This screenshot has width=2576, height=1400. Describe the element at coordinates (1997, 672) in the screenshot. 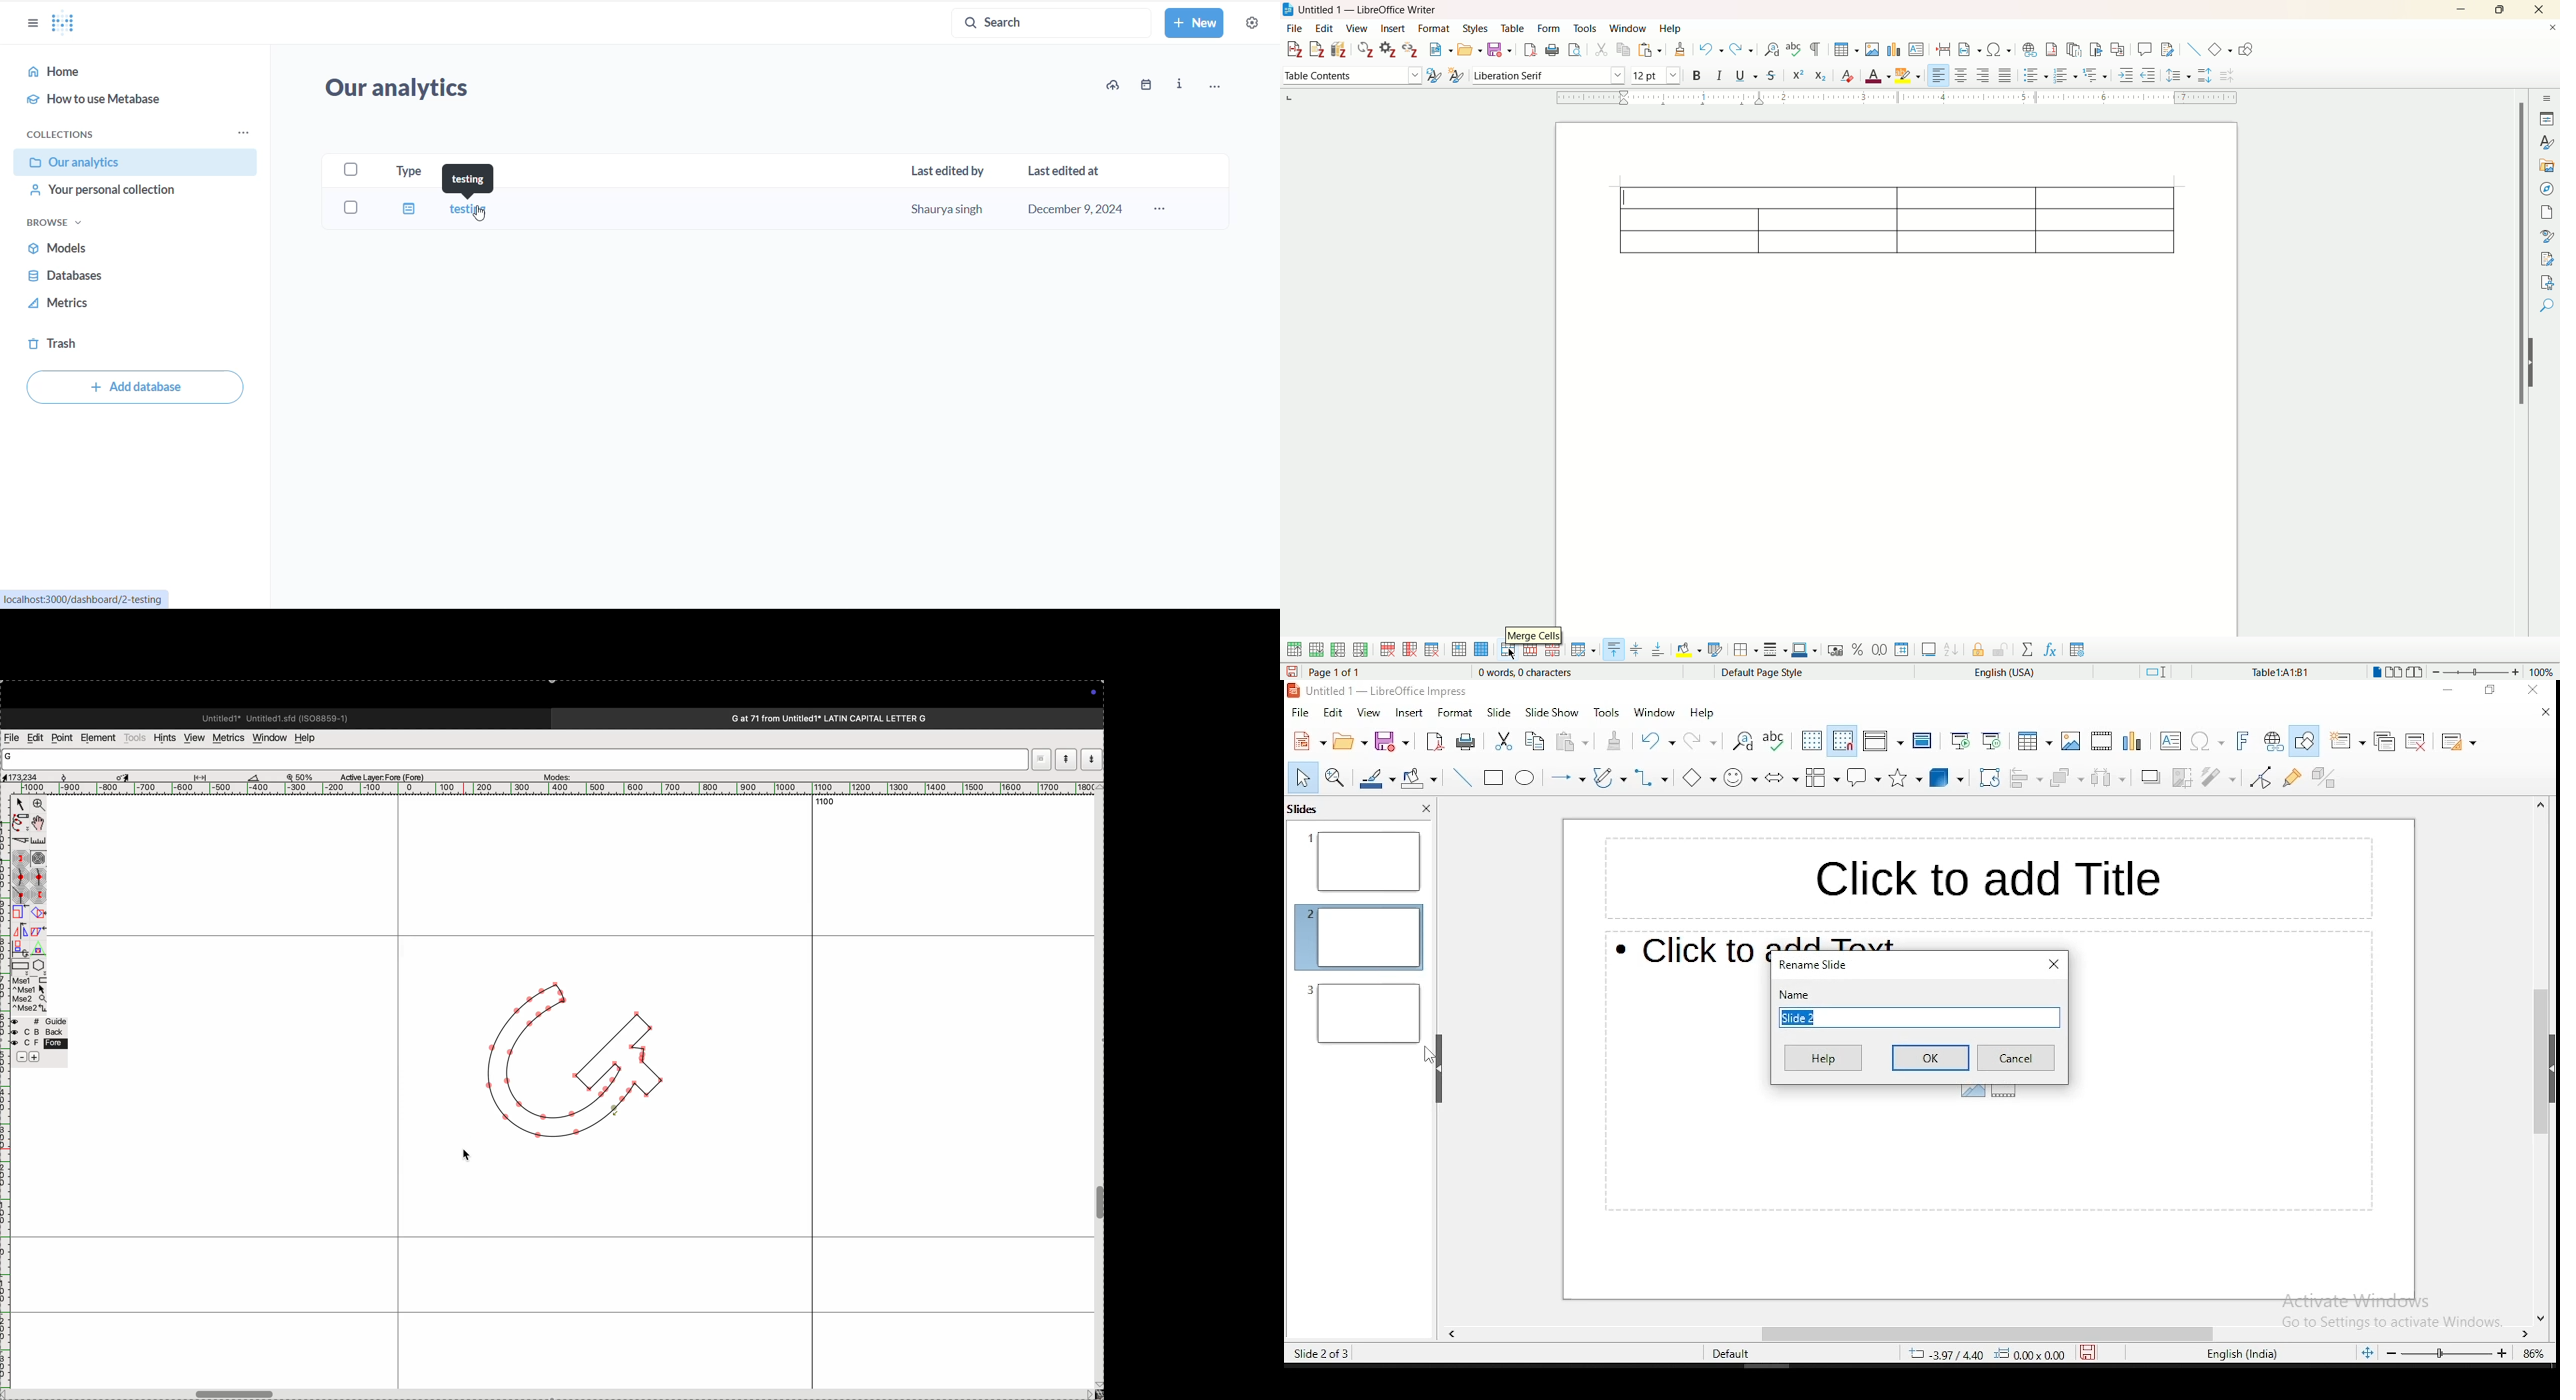

I see `English (USA)` at that location.